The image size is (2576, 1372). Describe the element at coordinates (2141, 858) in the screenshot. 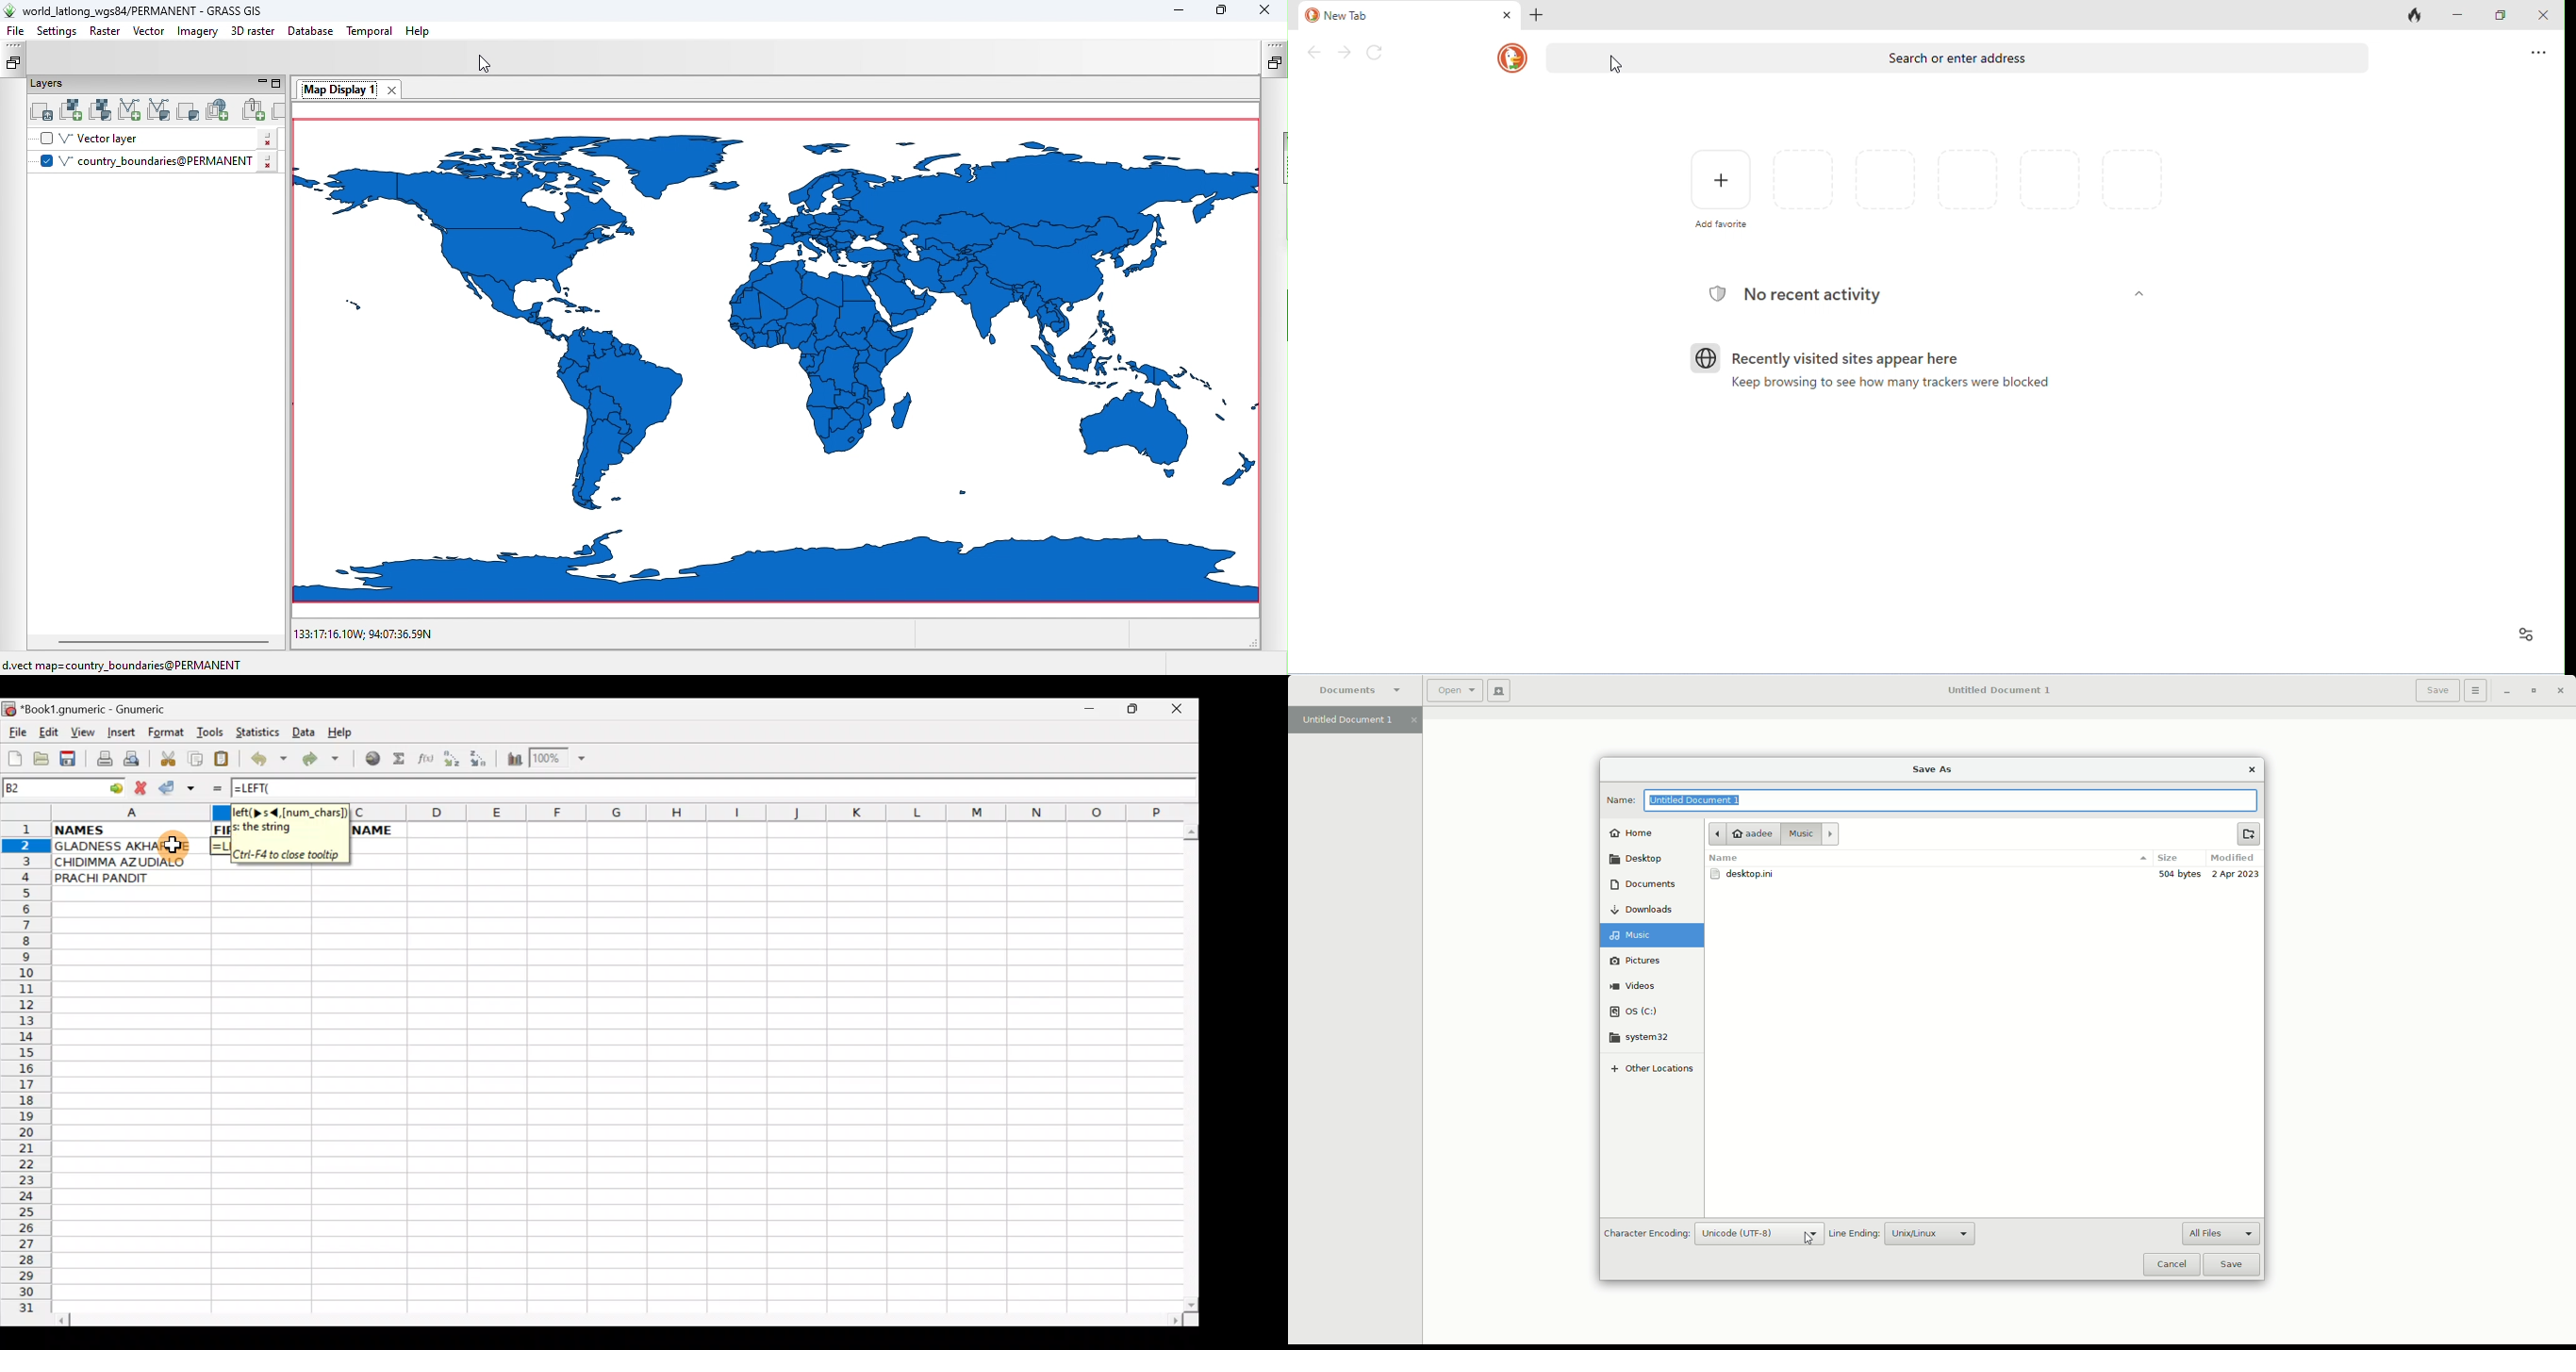

I see `options` at that location.